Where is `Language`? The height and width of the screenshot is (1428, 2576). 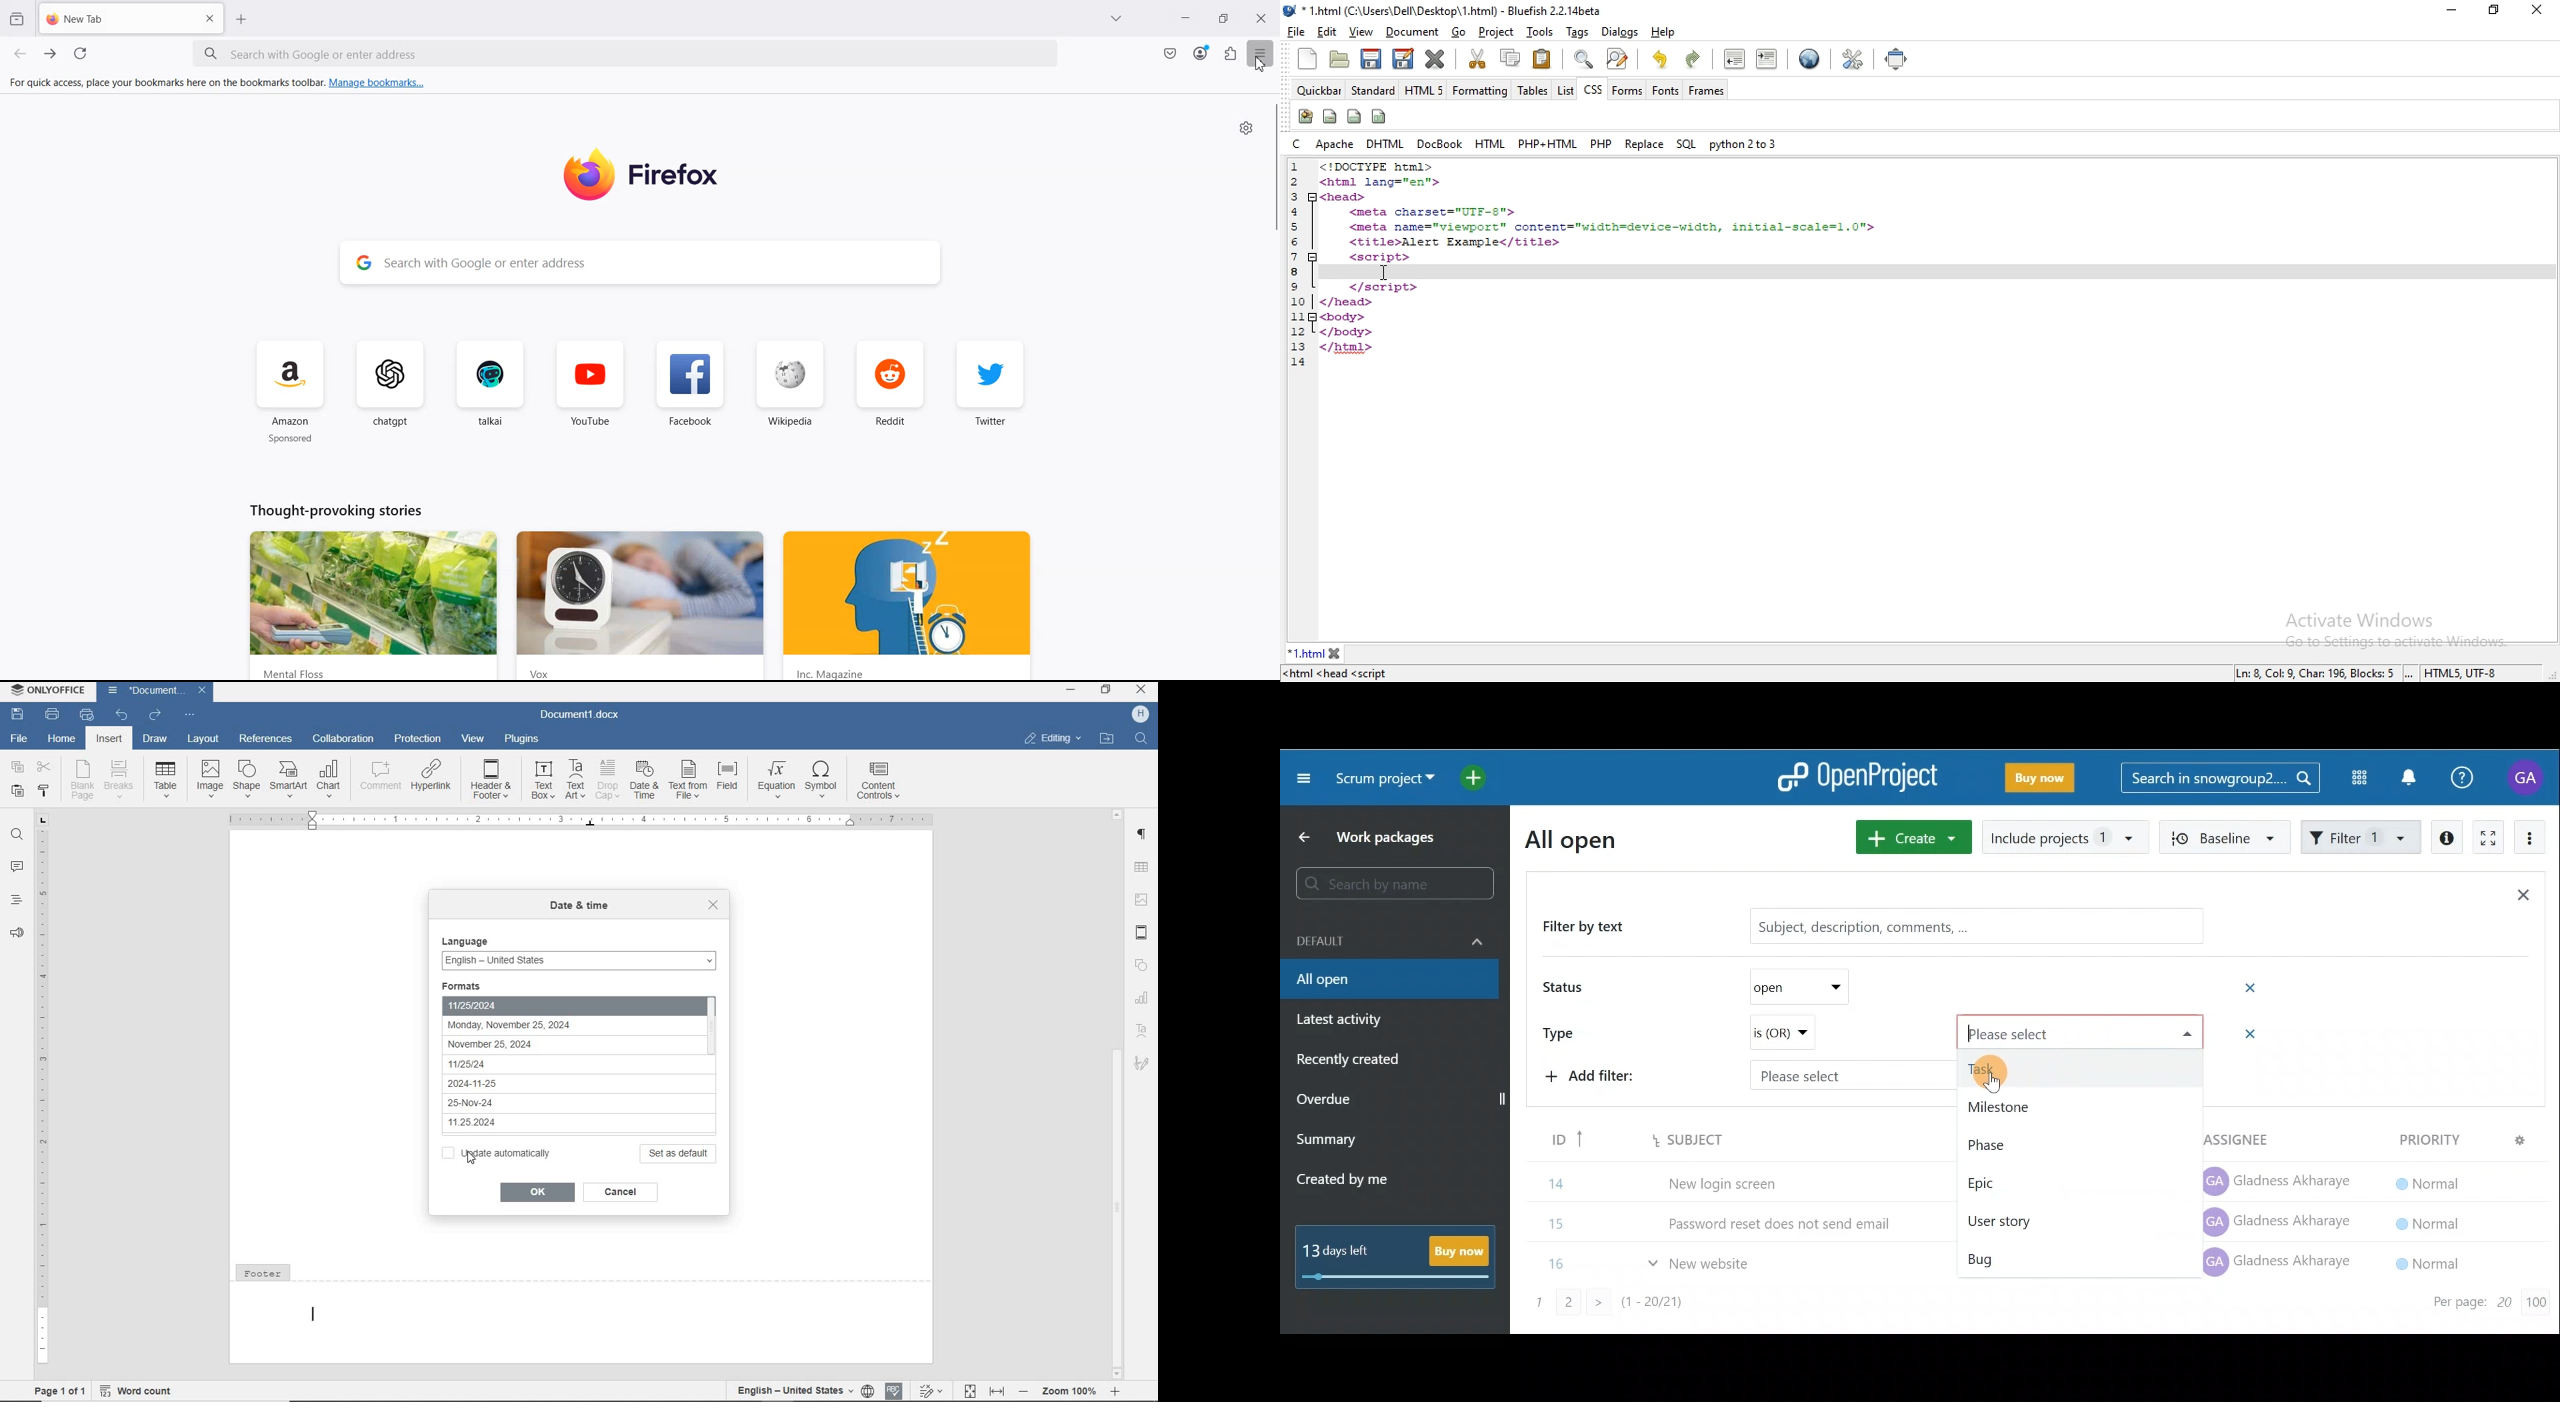
Language is located at coordinates (468, 939).